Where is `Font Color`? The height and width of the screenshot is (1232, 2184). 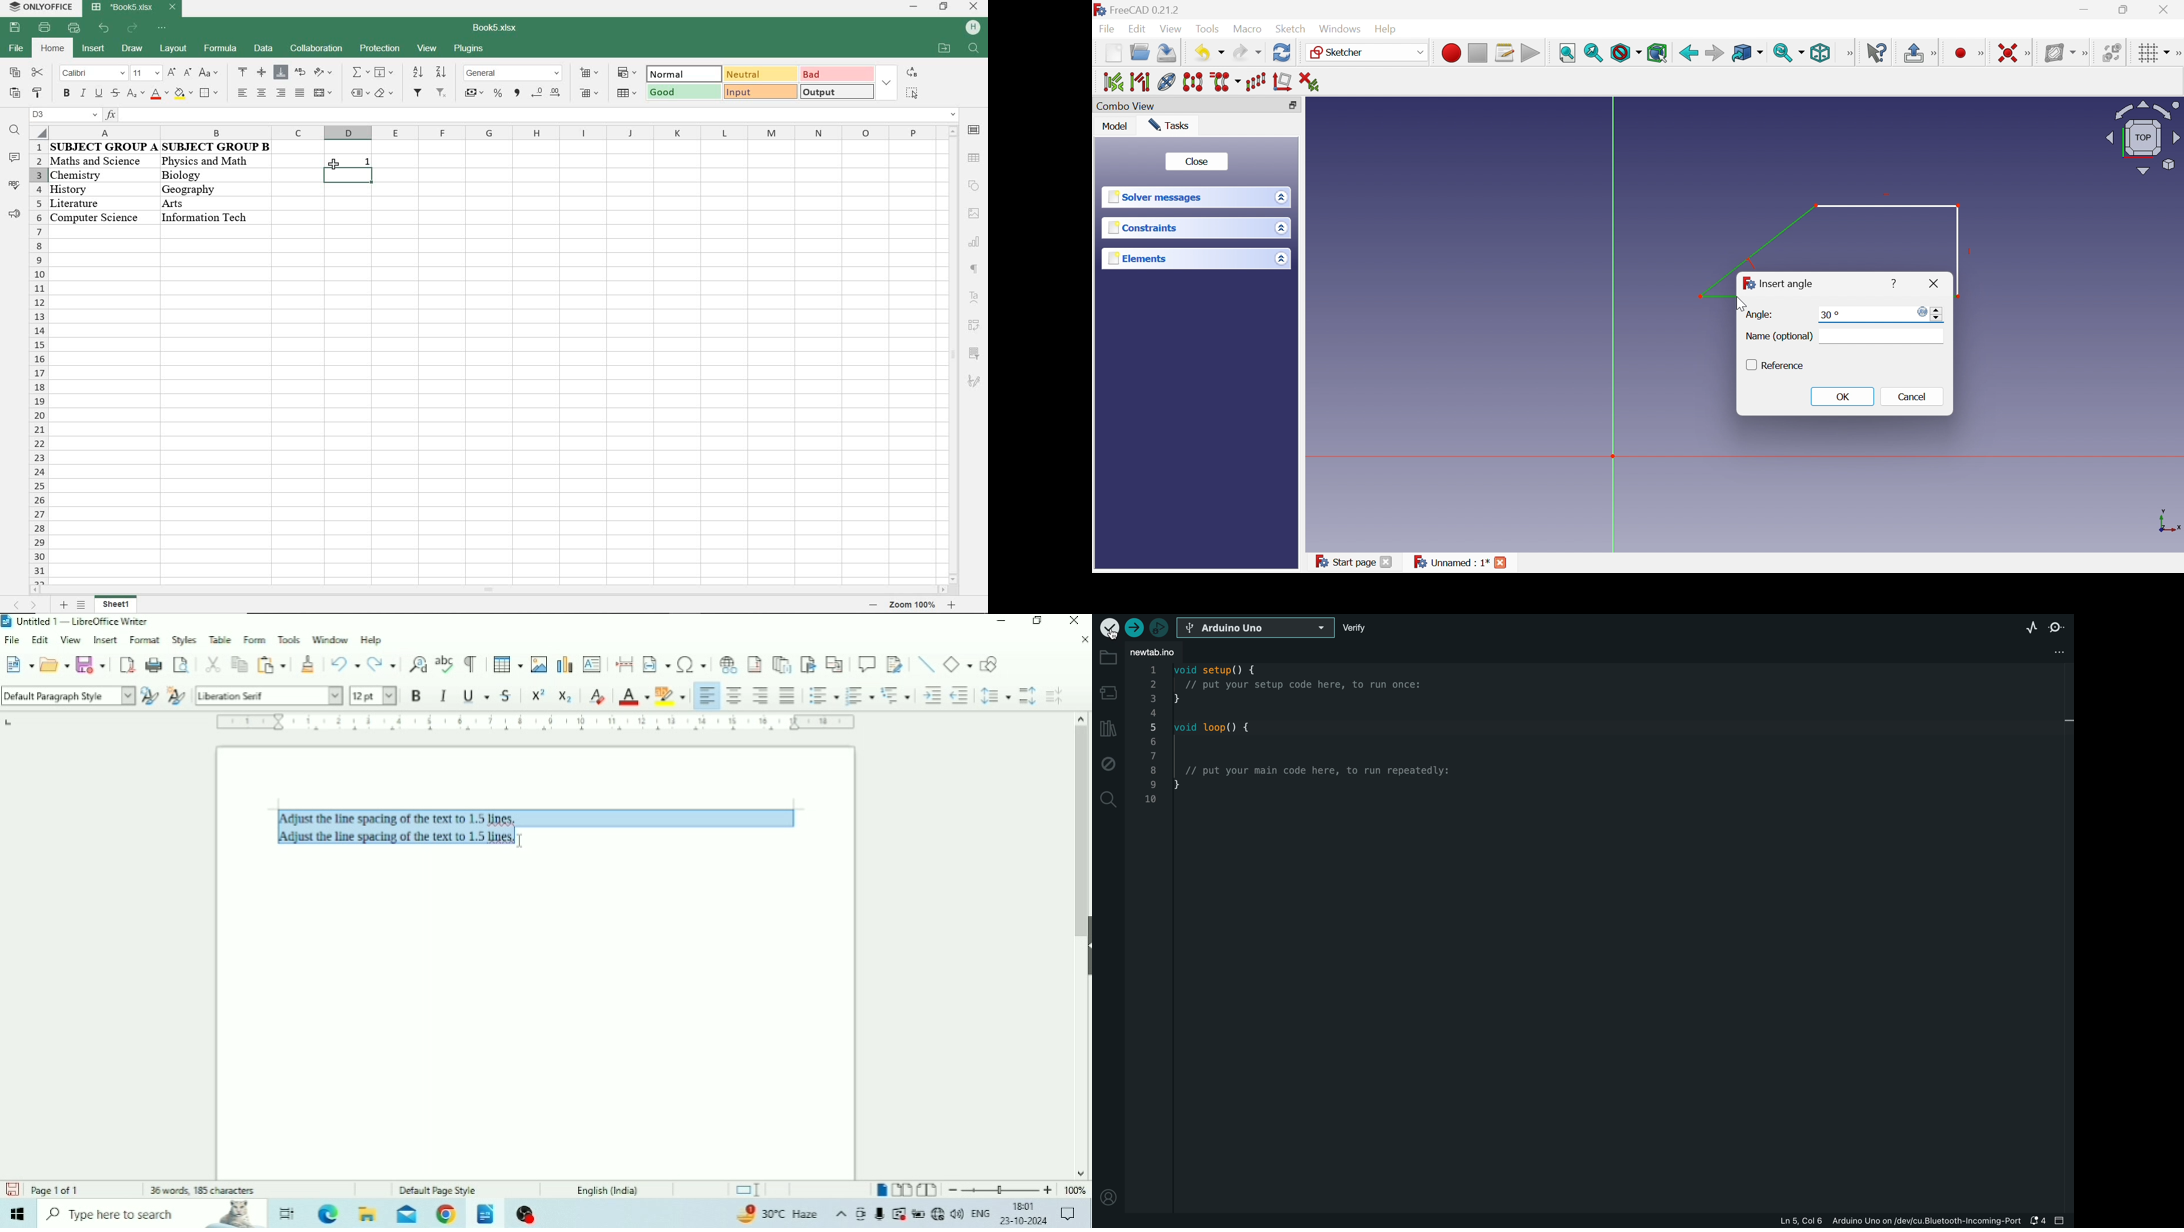
Font Color is located at coordinates (634, 696).